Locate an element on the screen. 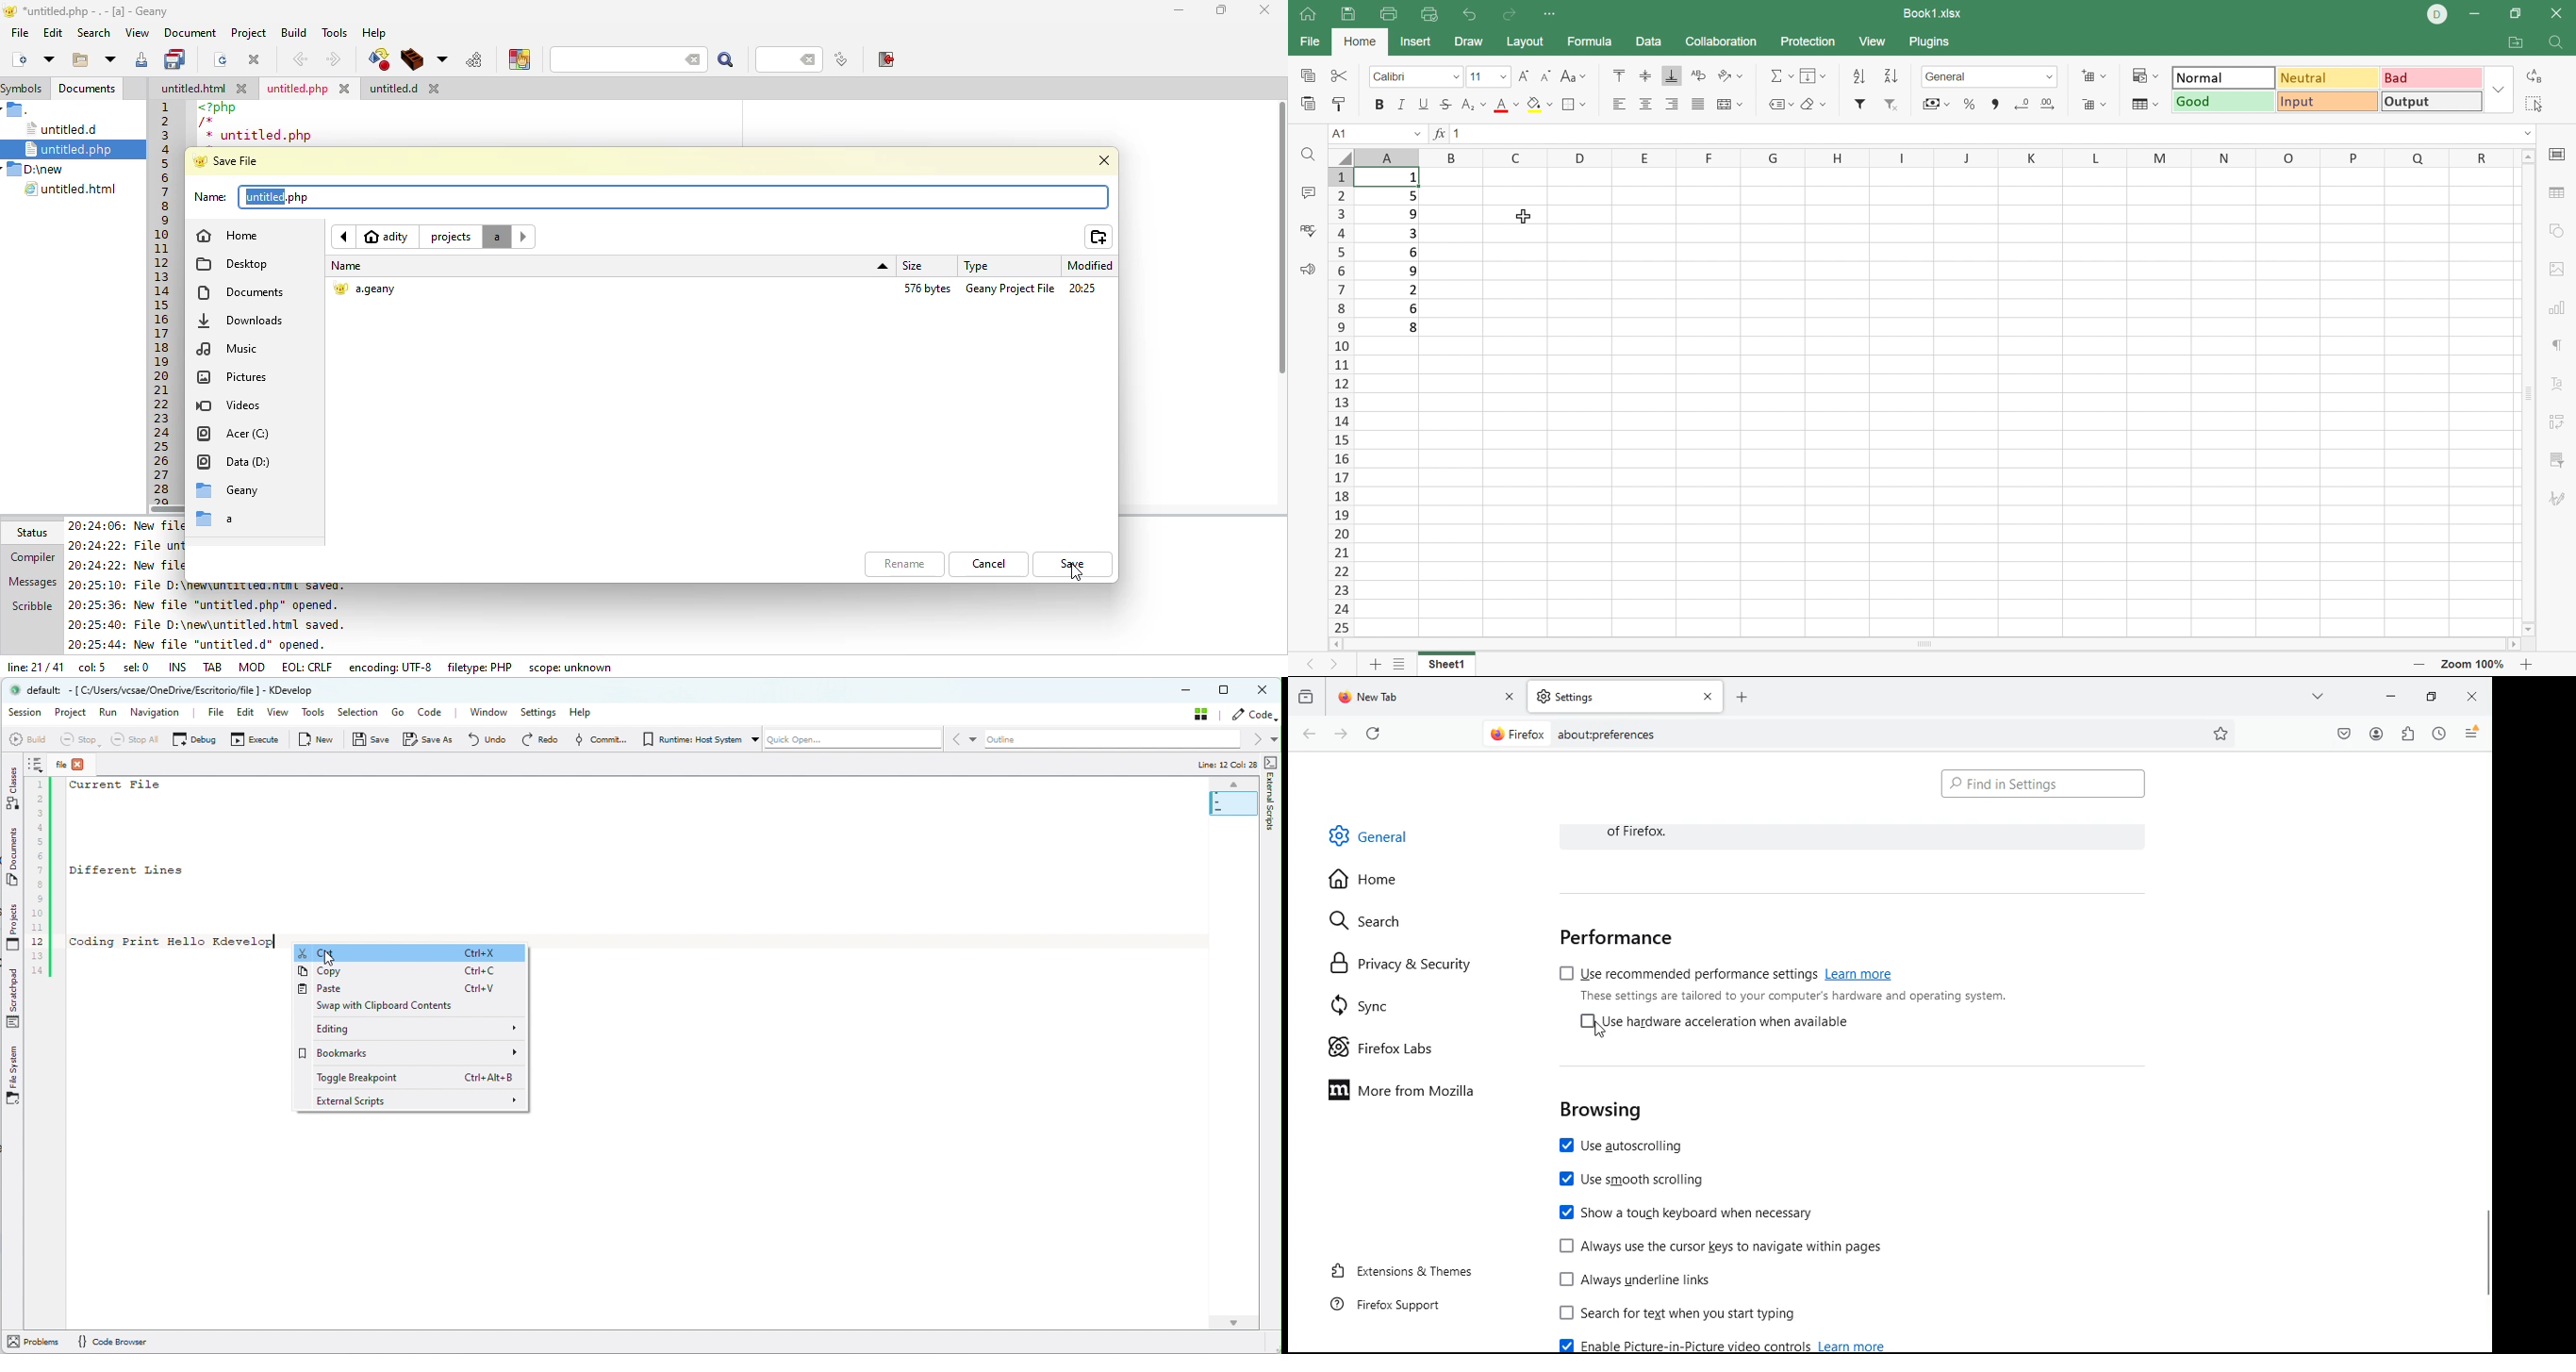 The width and height of the screenshot is (2576, 1372). 3 is located at coordinates (1412, 233).